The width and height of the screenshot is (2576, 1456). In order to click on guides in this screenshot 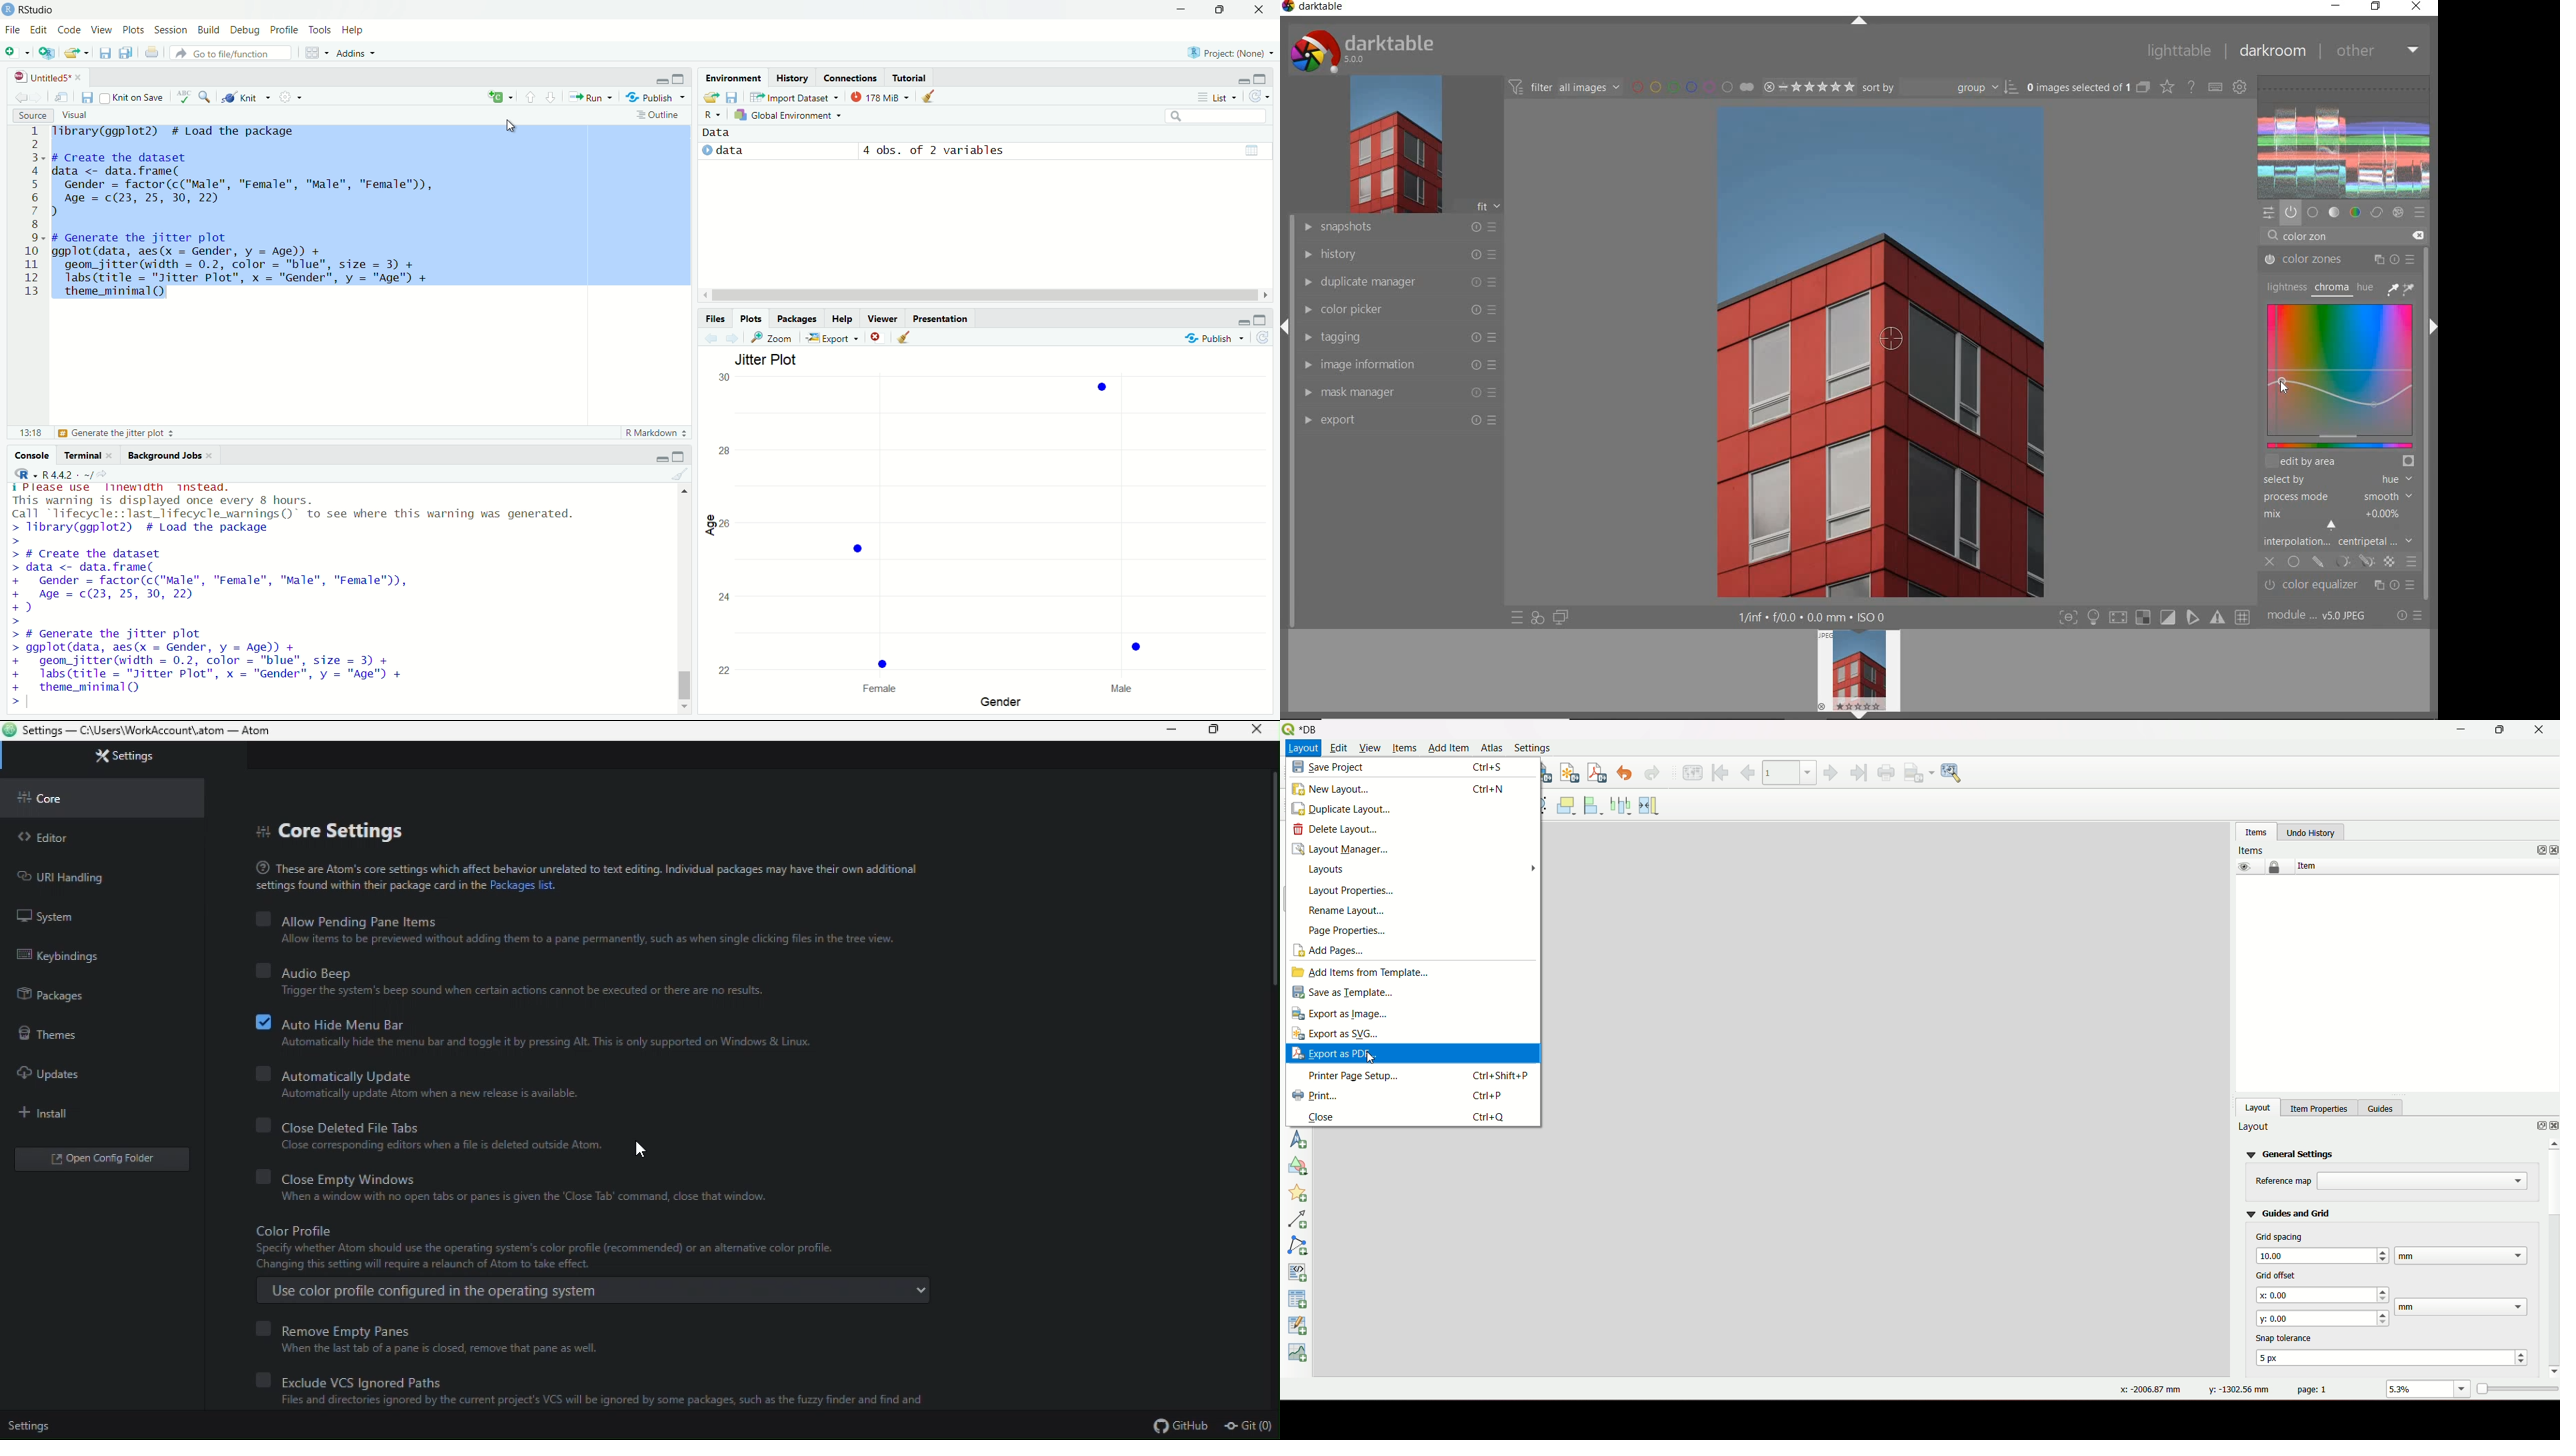, I will do `click(2383, 1107)`.